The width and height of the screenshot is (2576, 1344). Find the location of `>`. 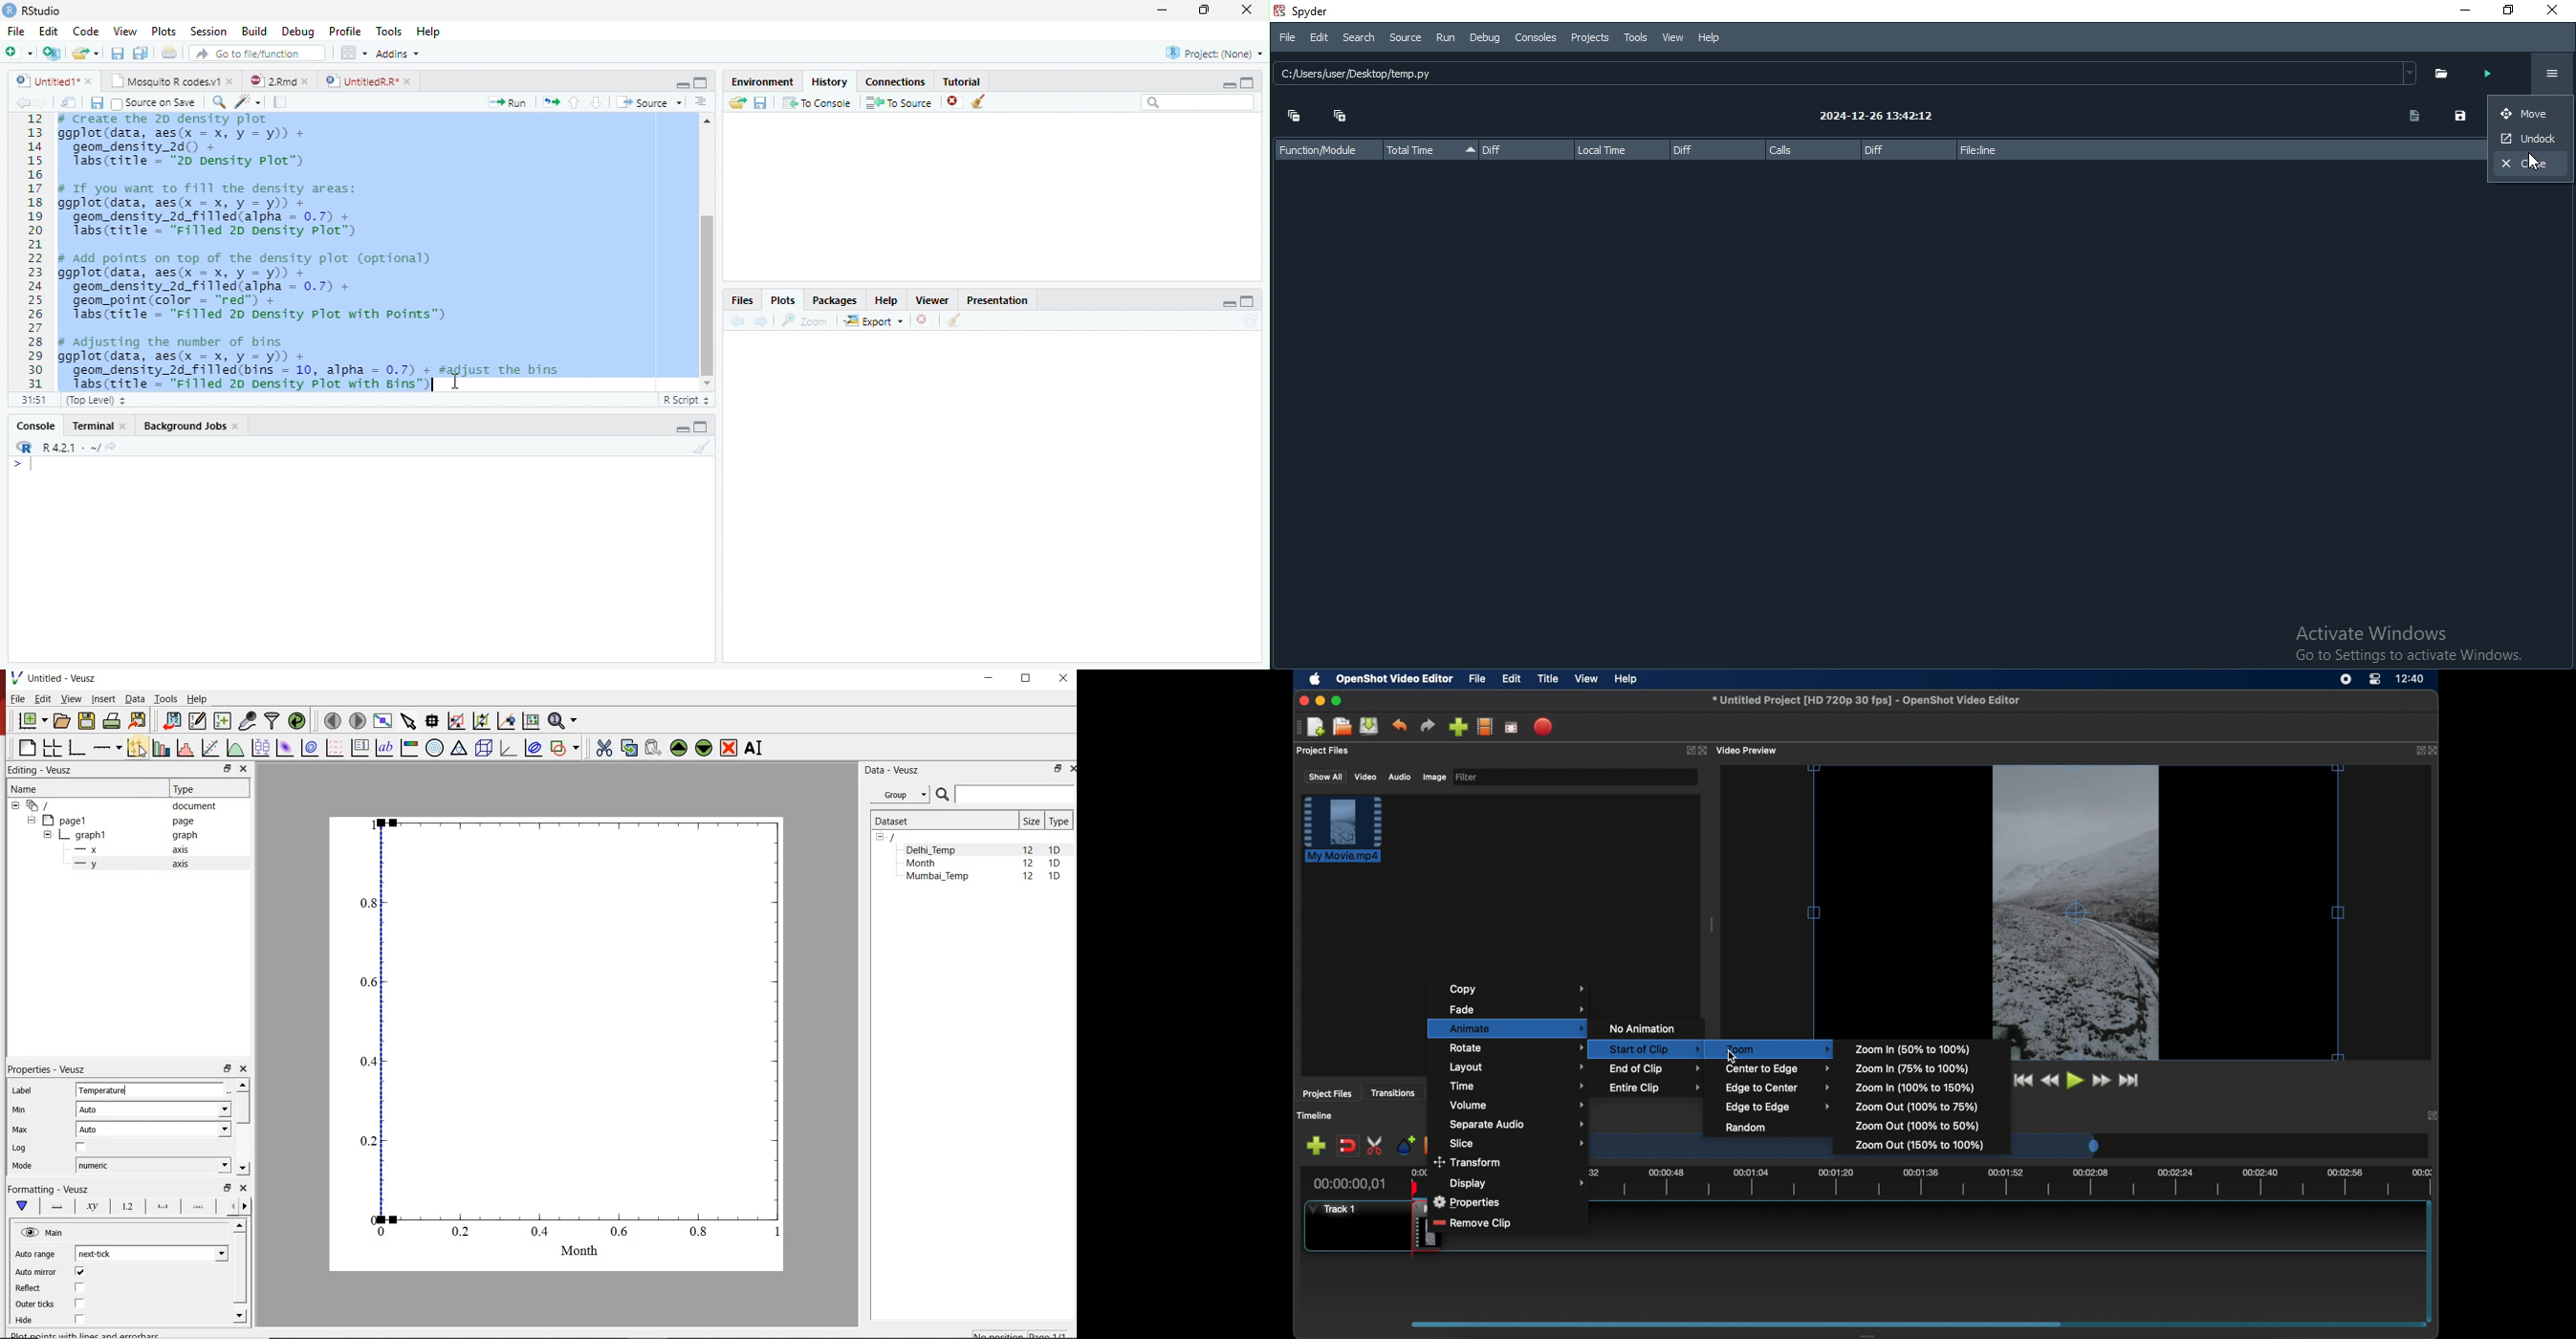

> is located at coordinates (22, 465).